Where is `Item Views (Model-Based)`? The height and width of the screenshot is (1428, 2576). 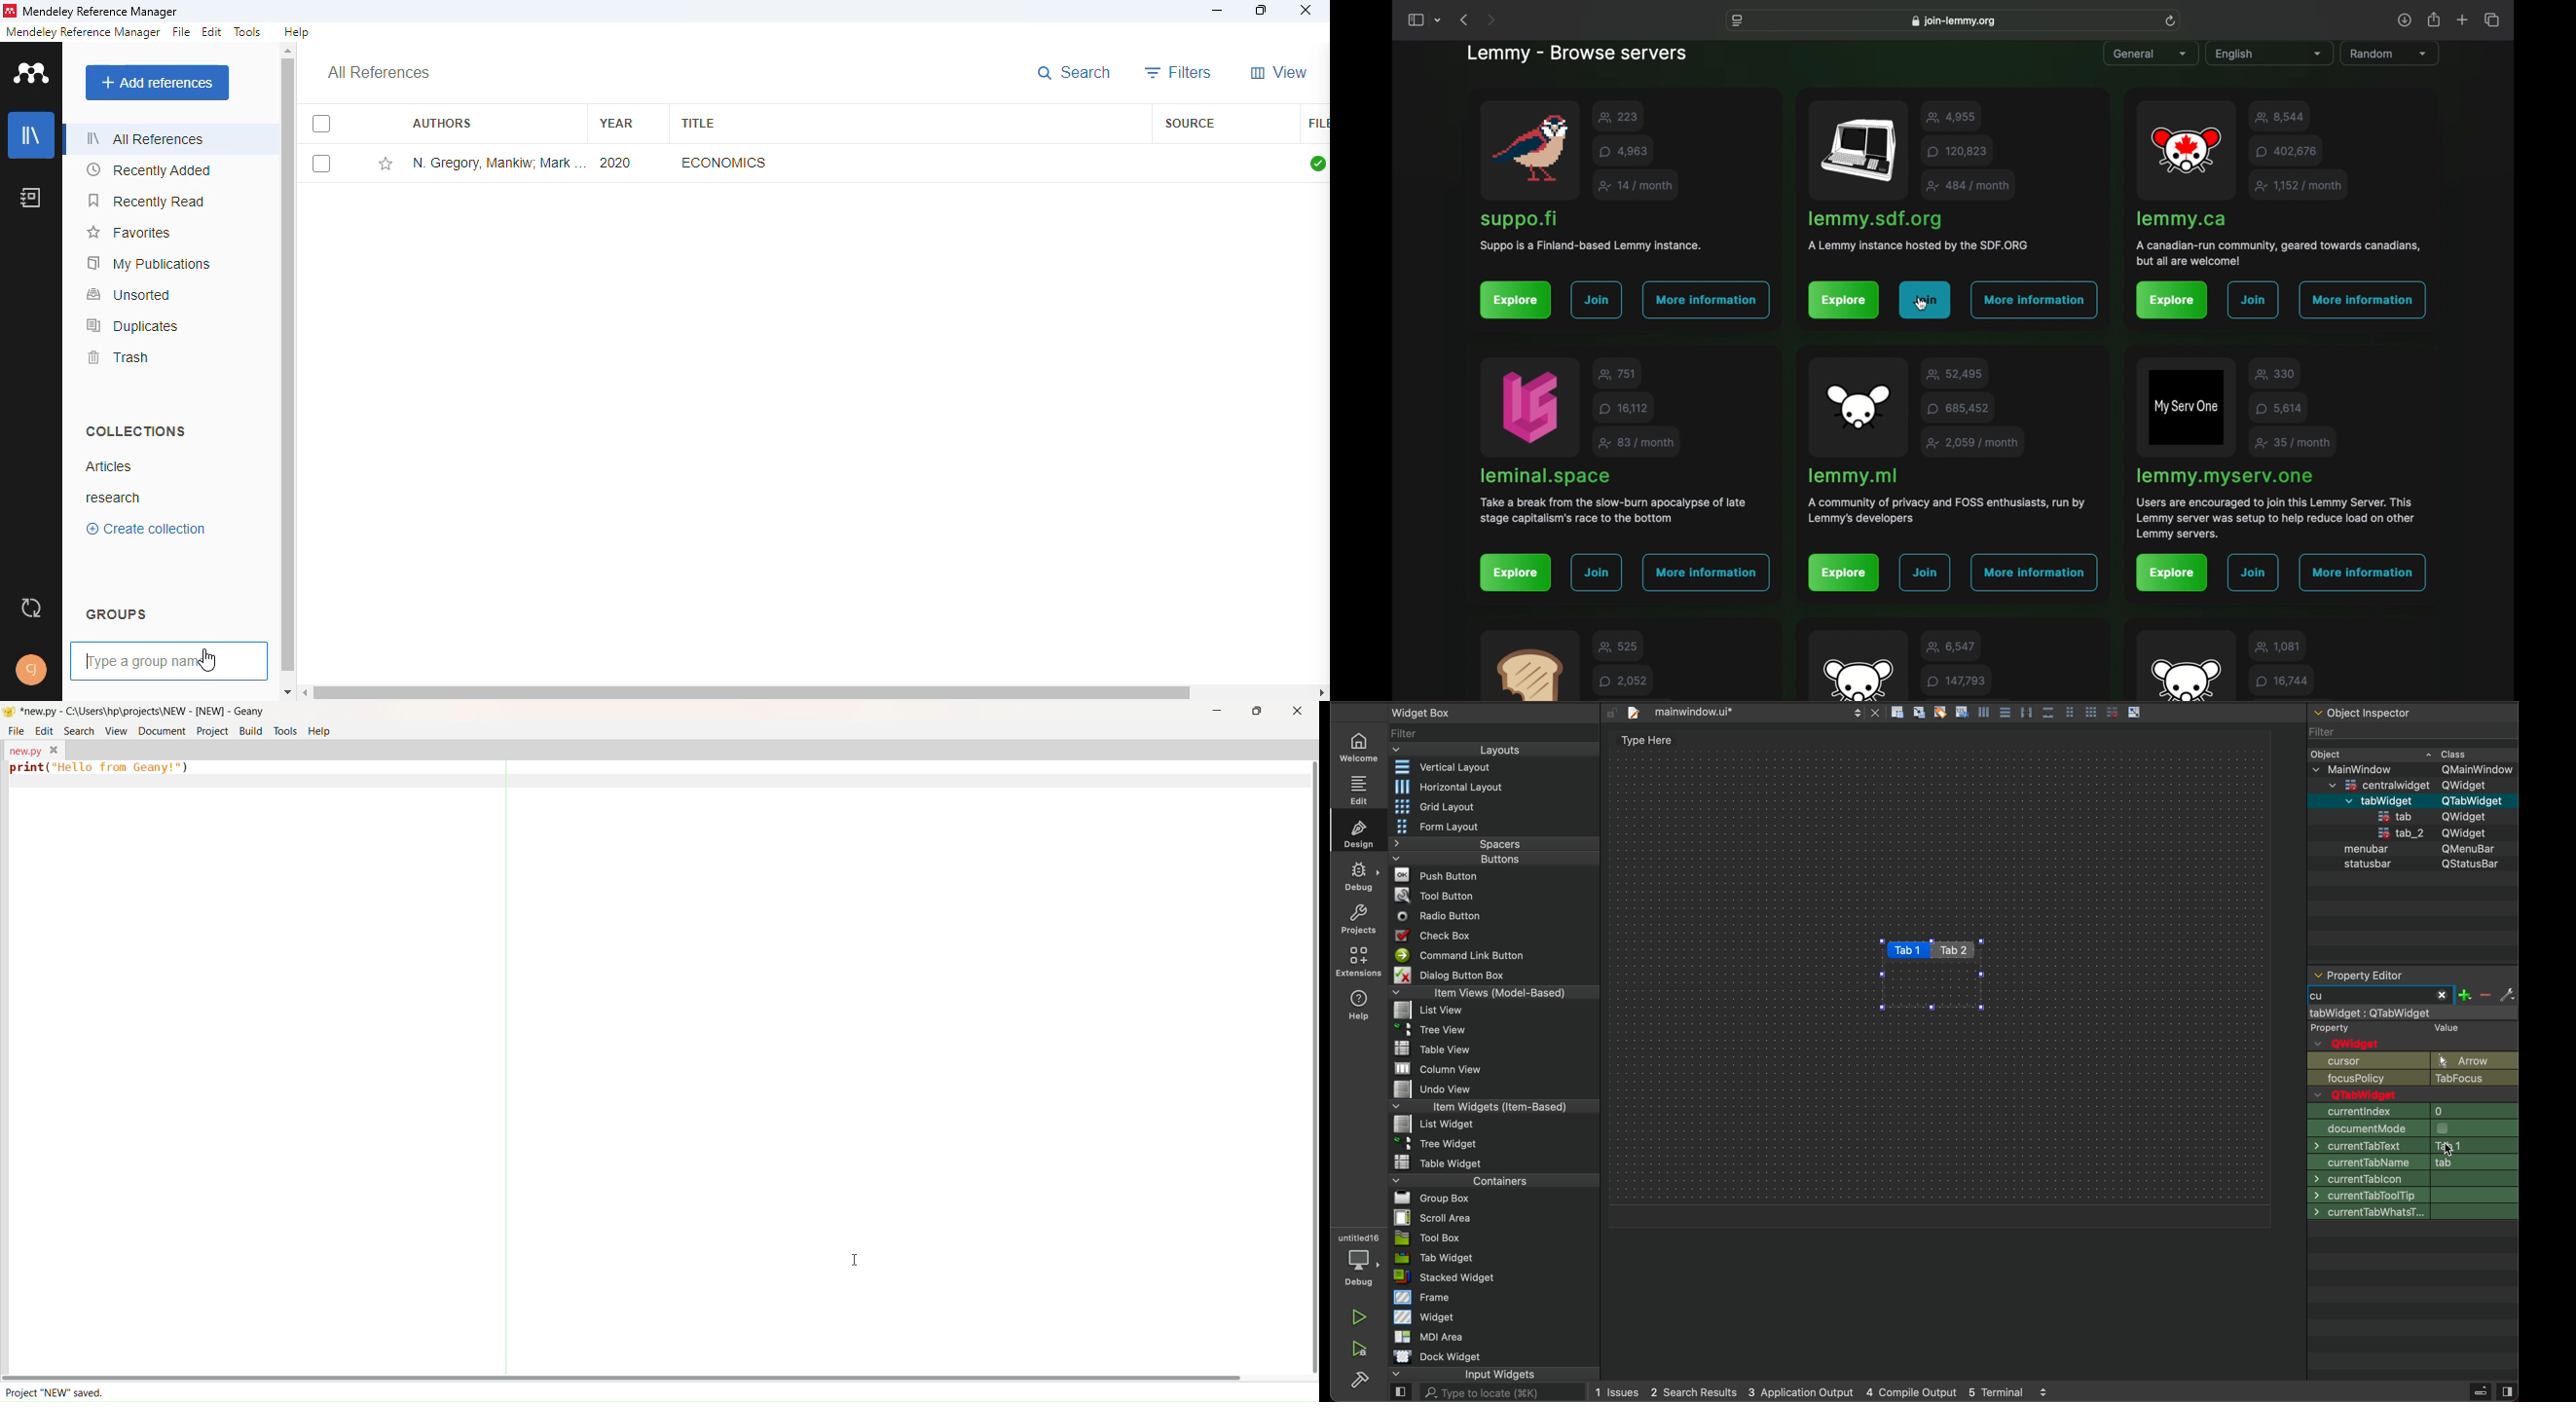
Item Views (Model-Based) is located at coordinates (1495, 993).